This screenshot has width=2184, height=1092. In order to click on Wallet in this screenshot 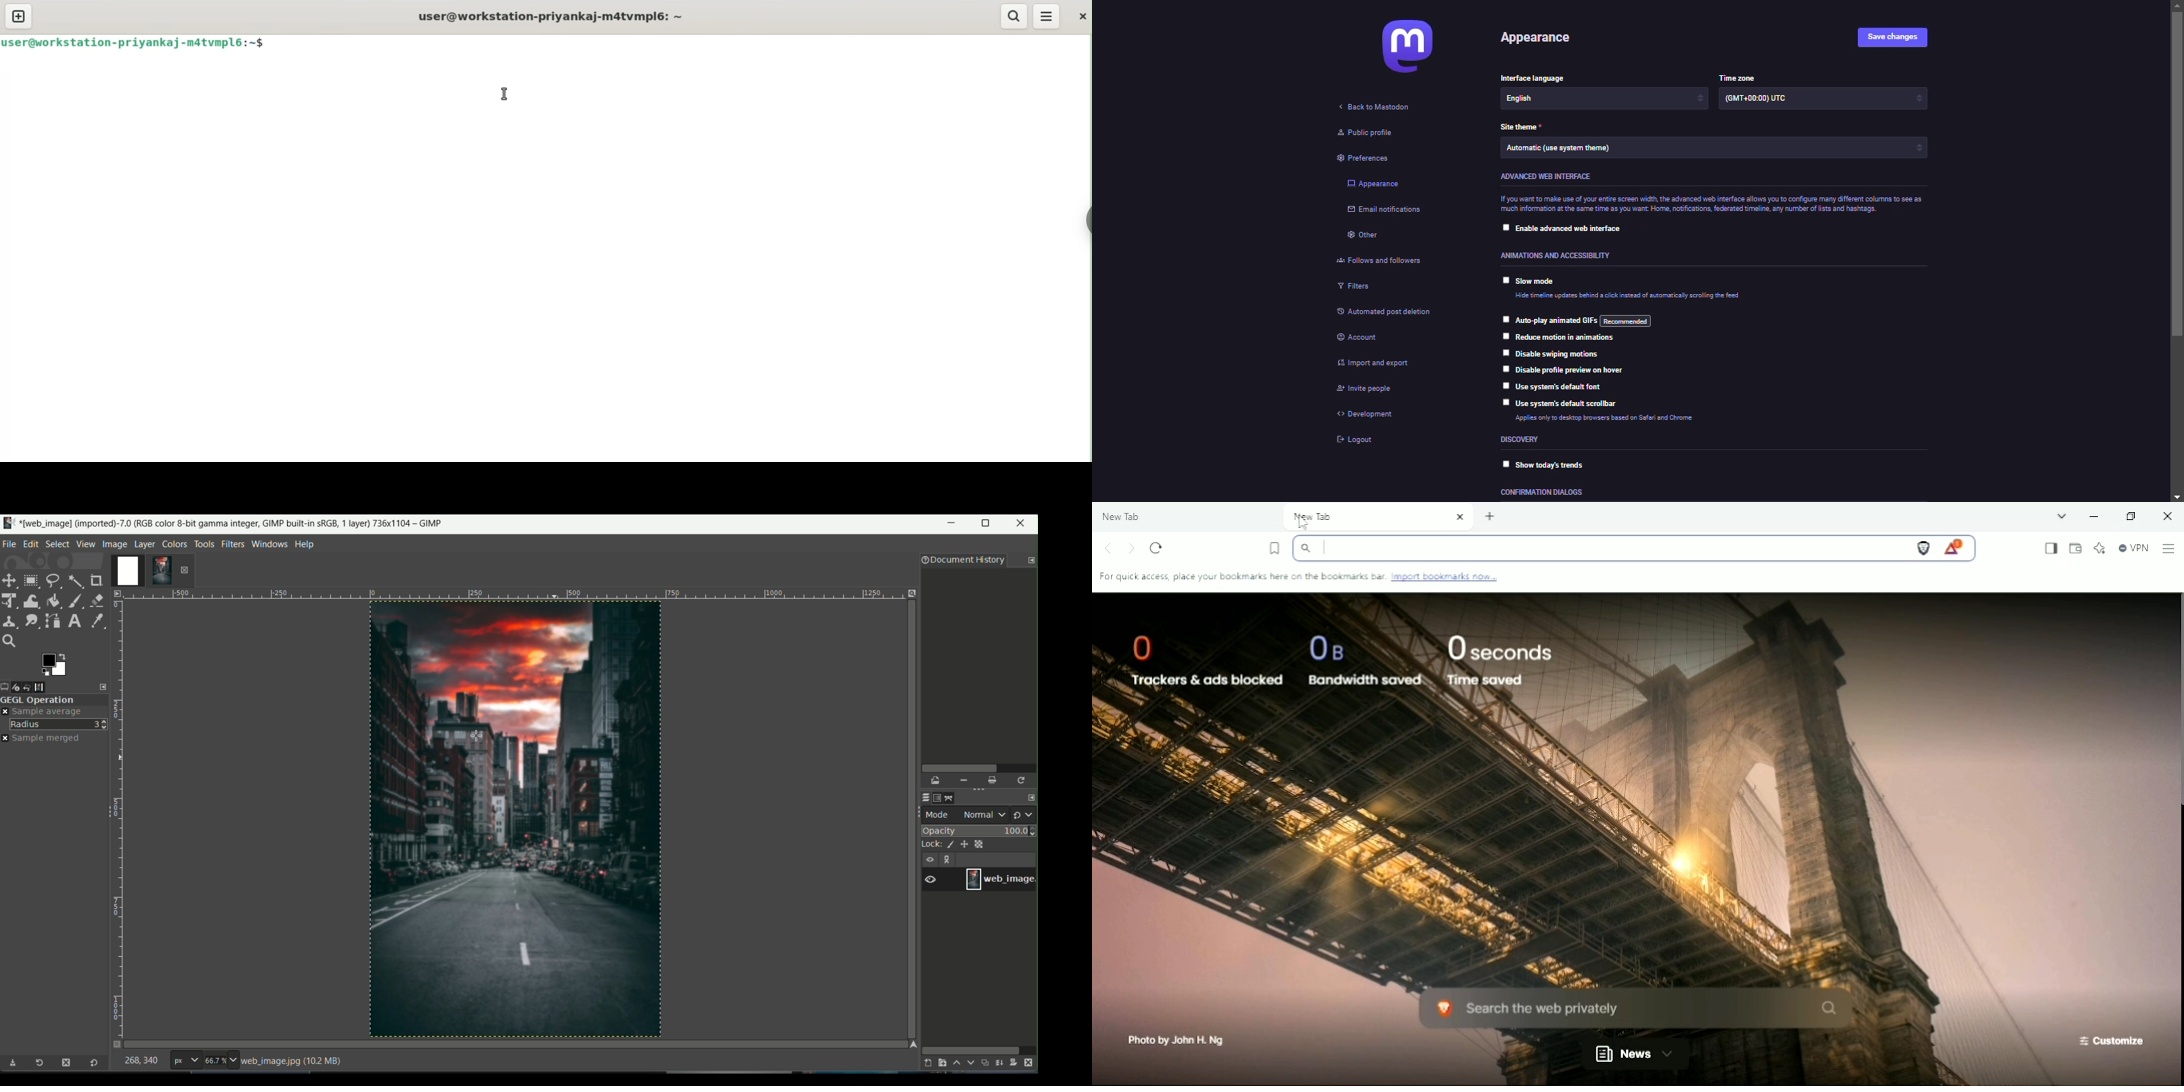, I will do `click(2075, 549)`.